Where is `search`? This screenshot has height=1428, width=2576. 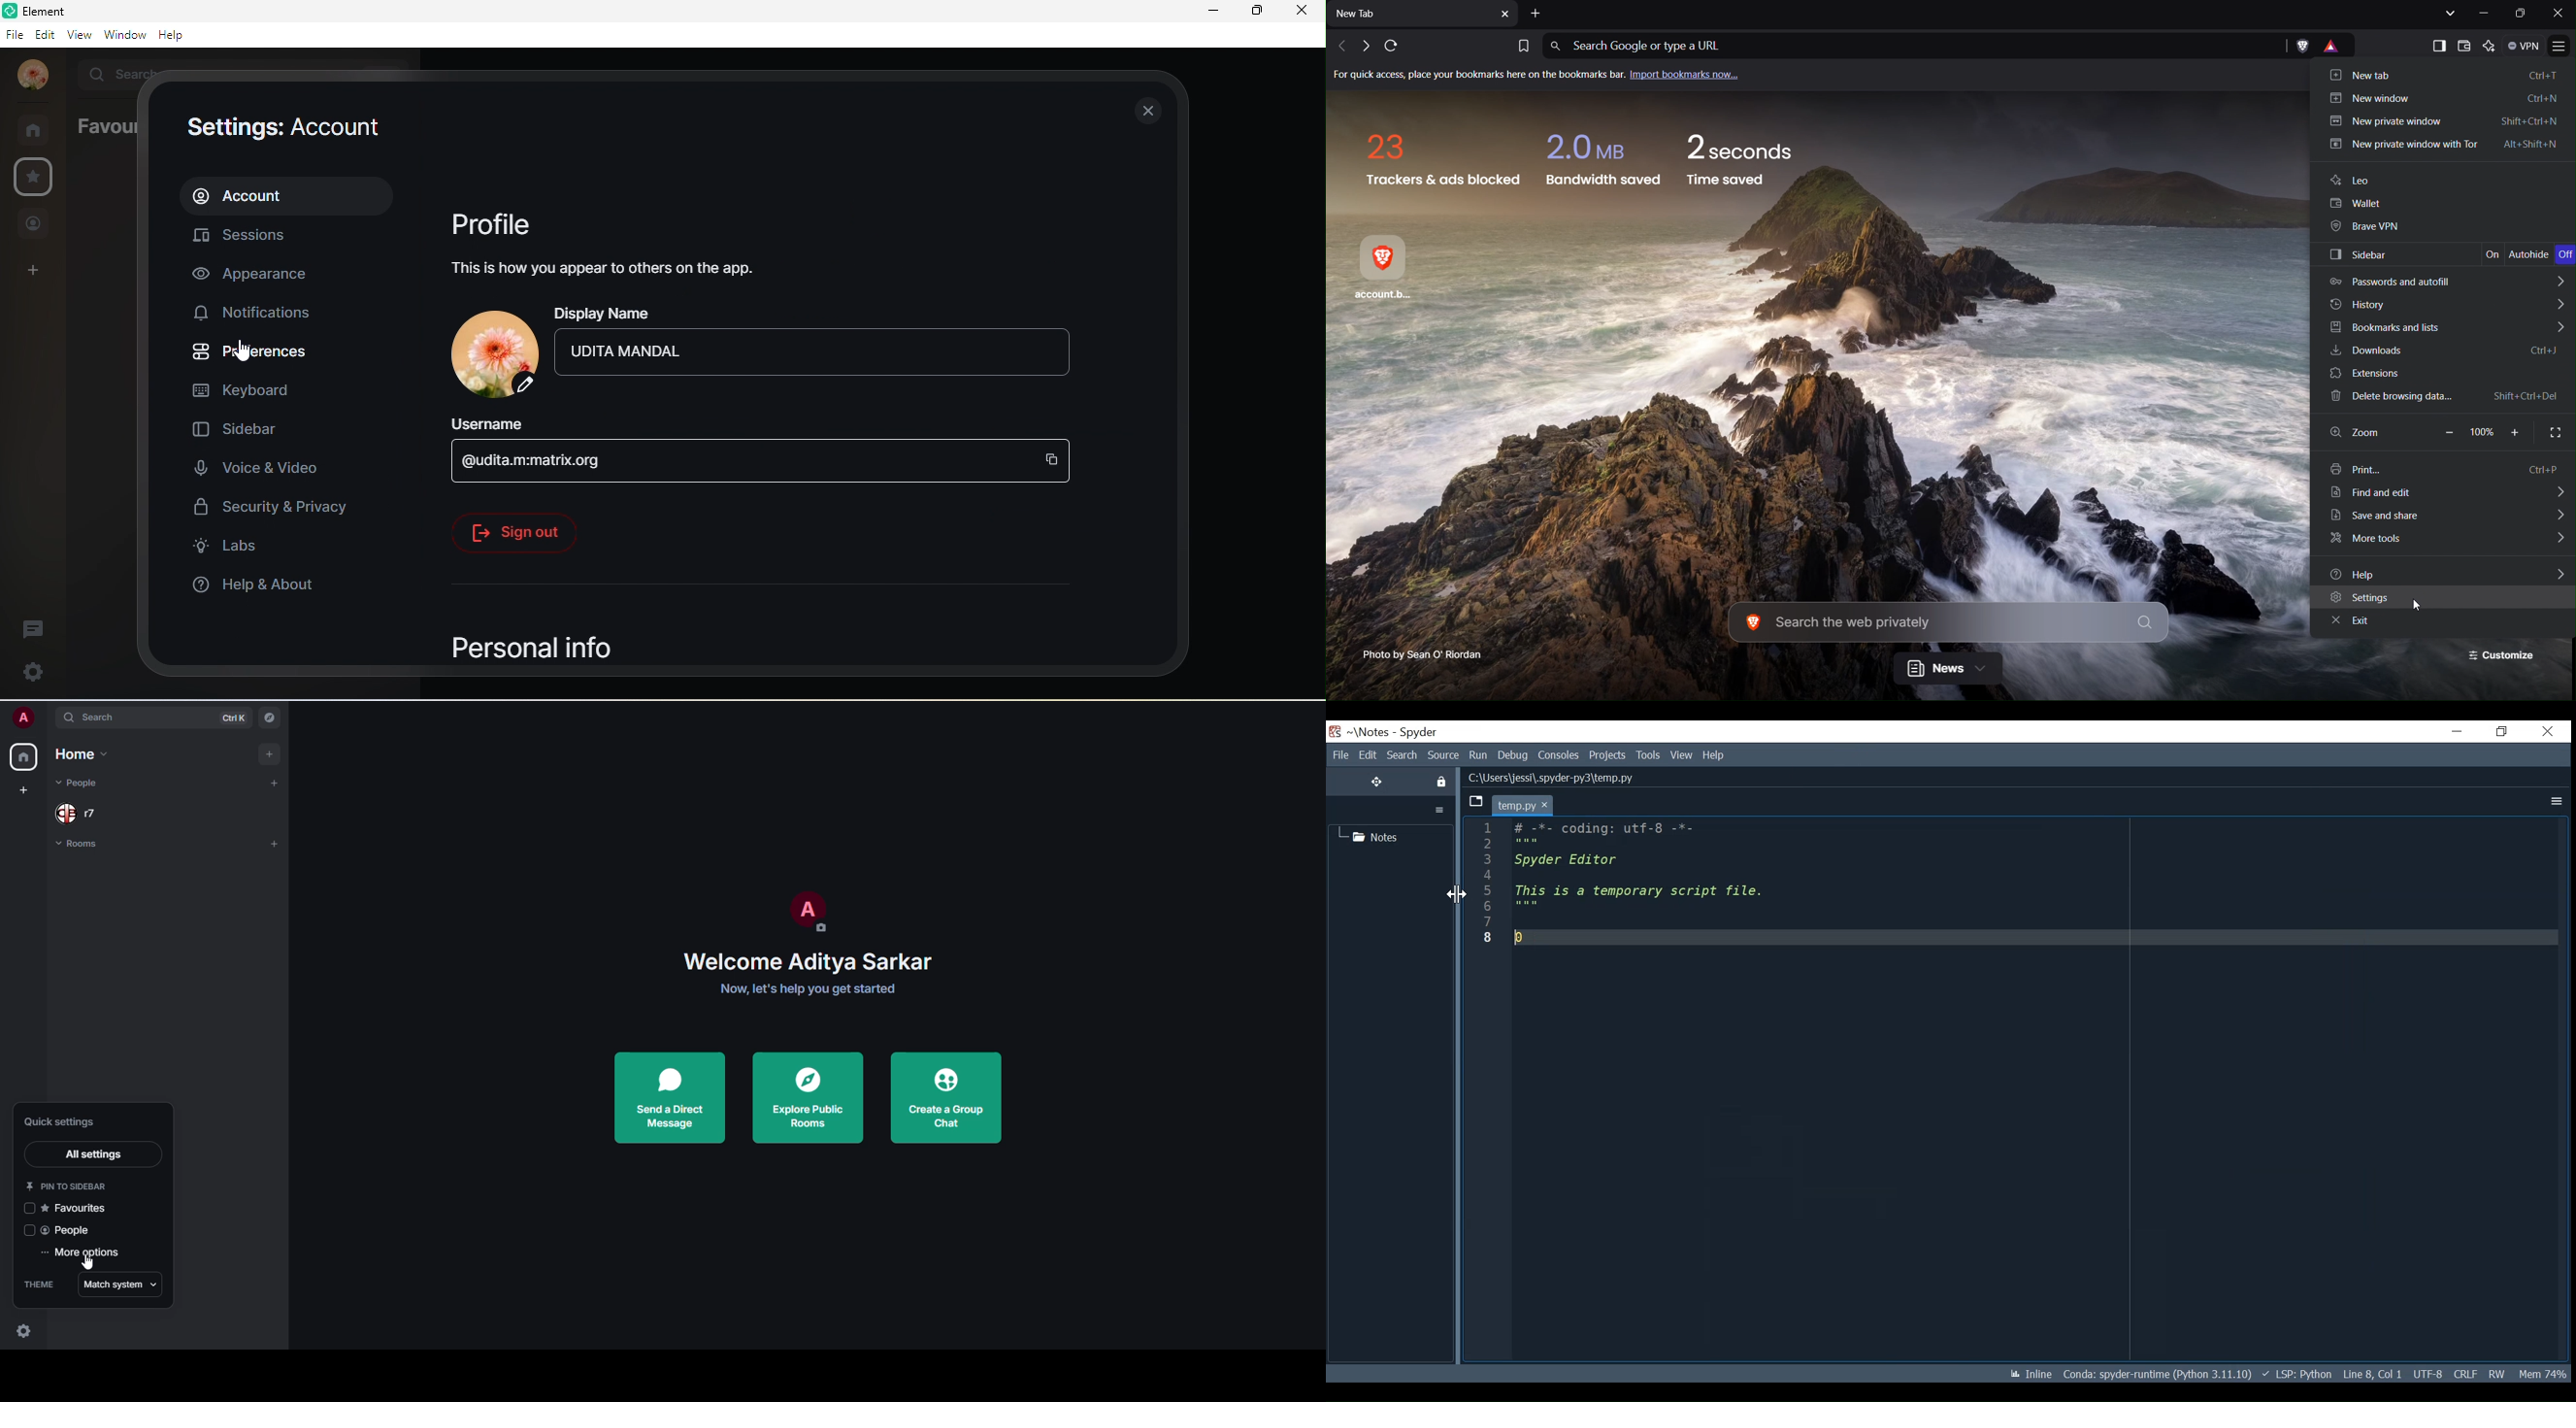 search is located at coordinates (104, 718).